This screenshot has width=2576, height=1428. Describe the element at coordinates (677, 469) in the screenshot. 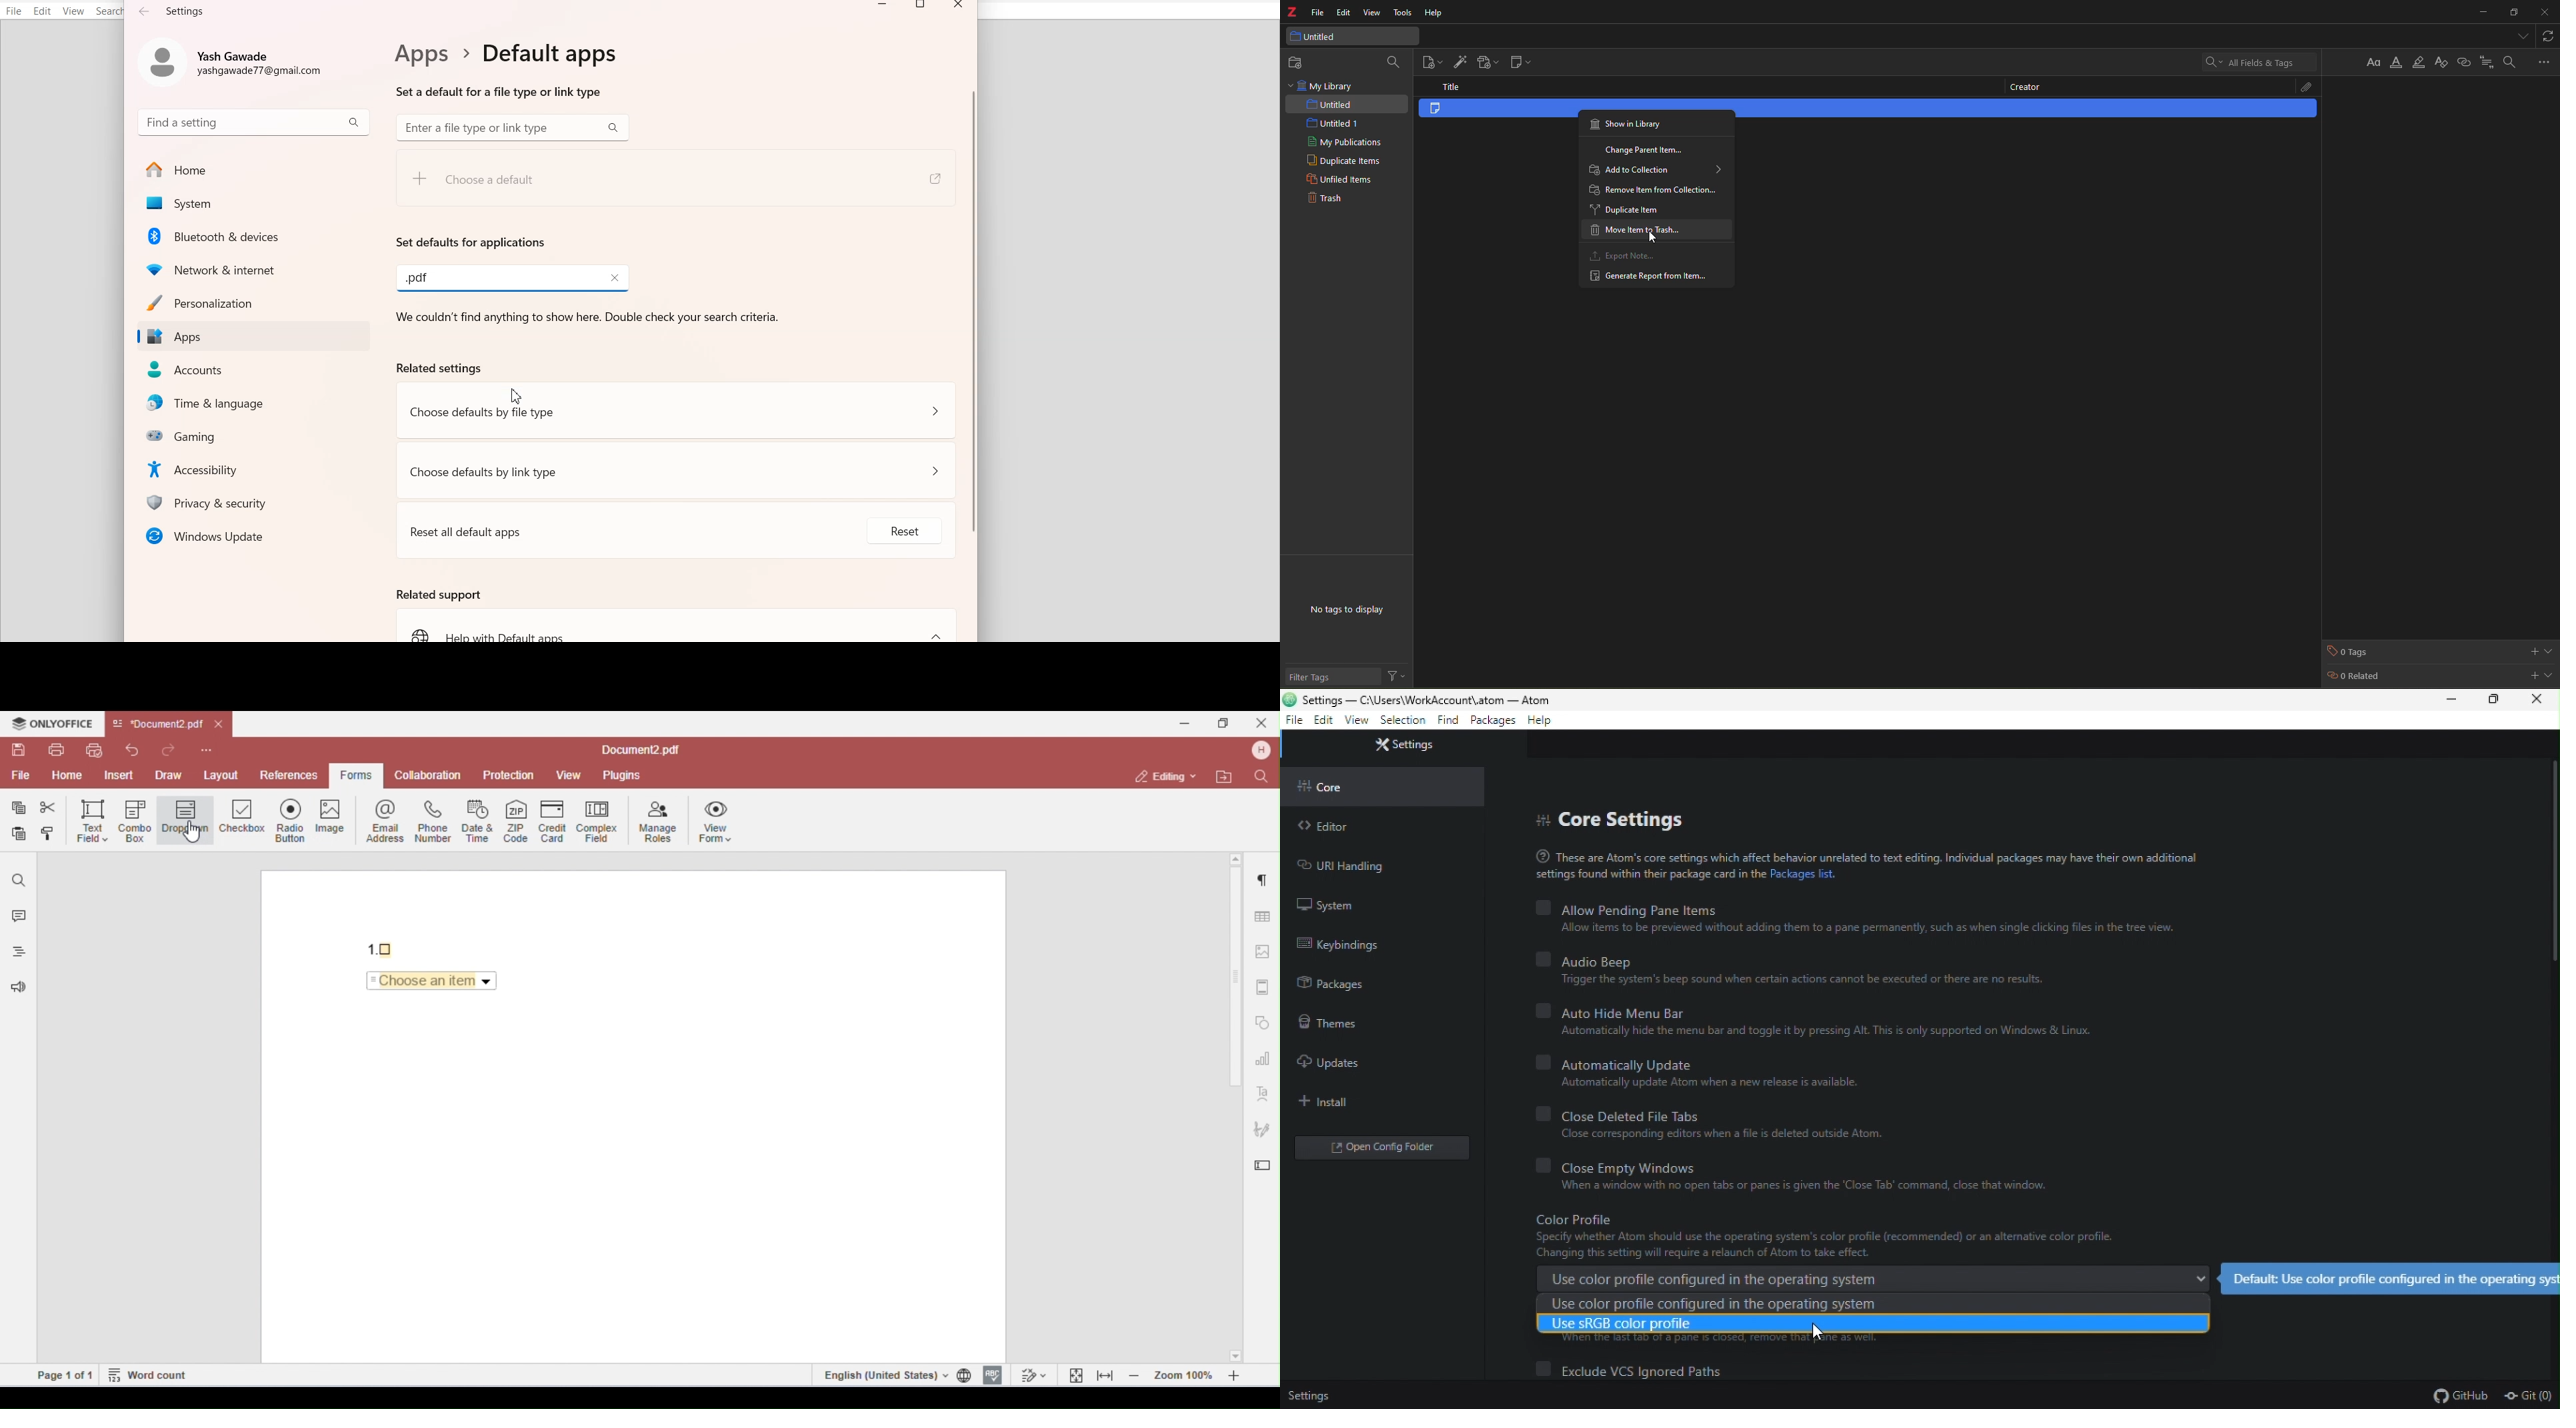

I see `Choose default by link type` at that location.